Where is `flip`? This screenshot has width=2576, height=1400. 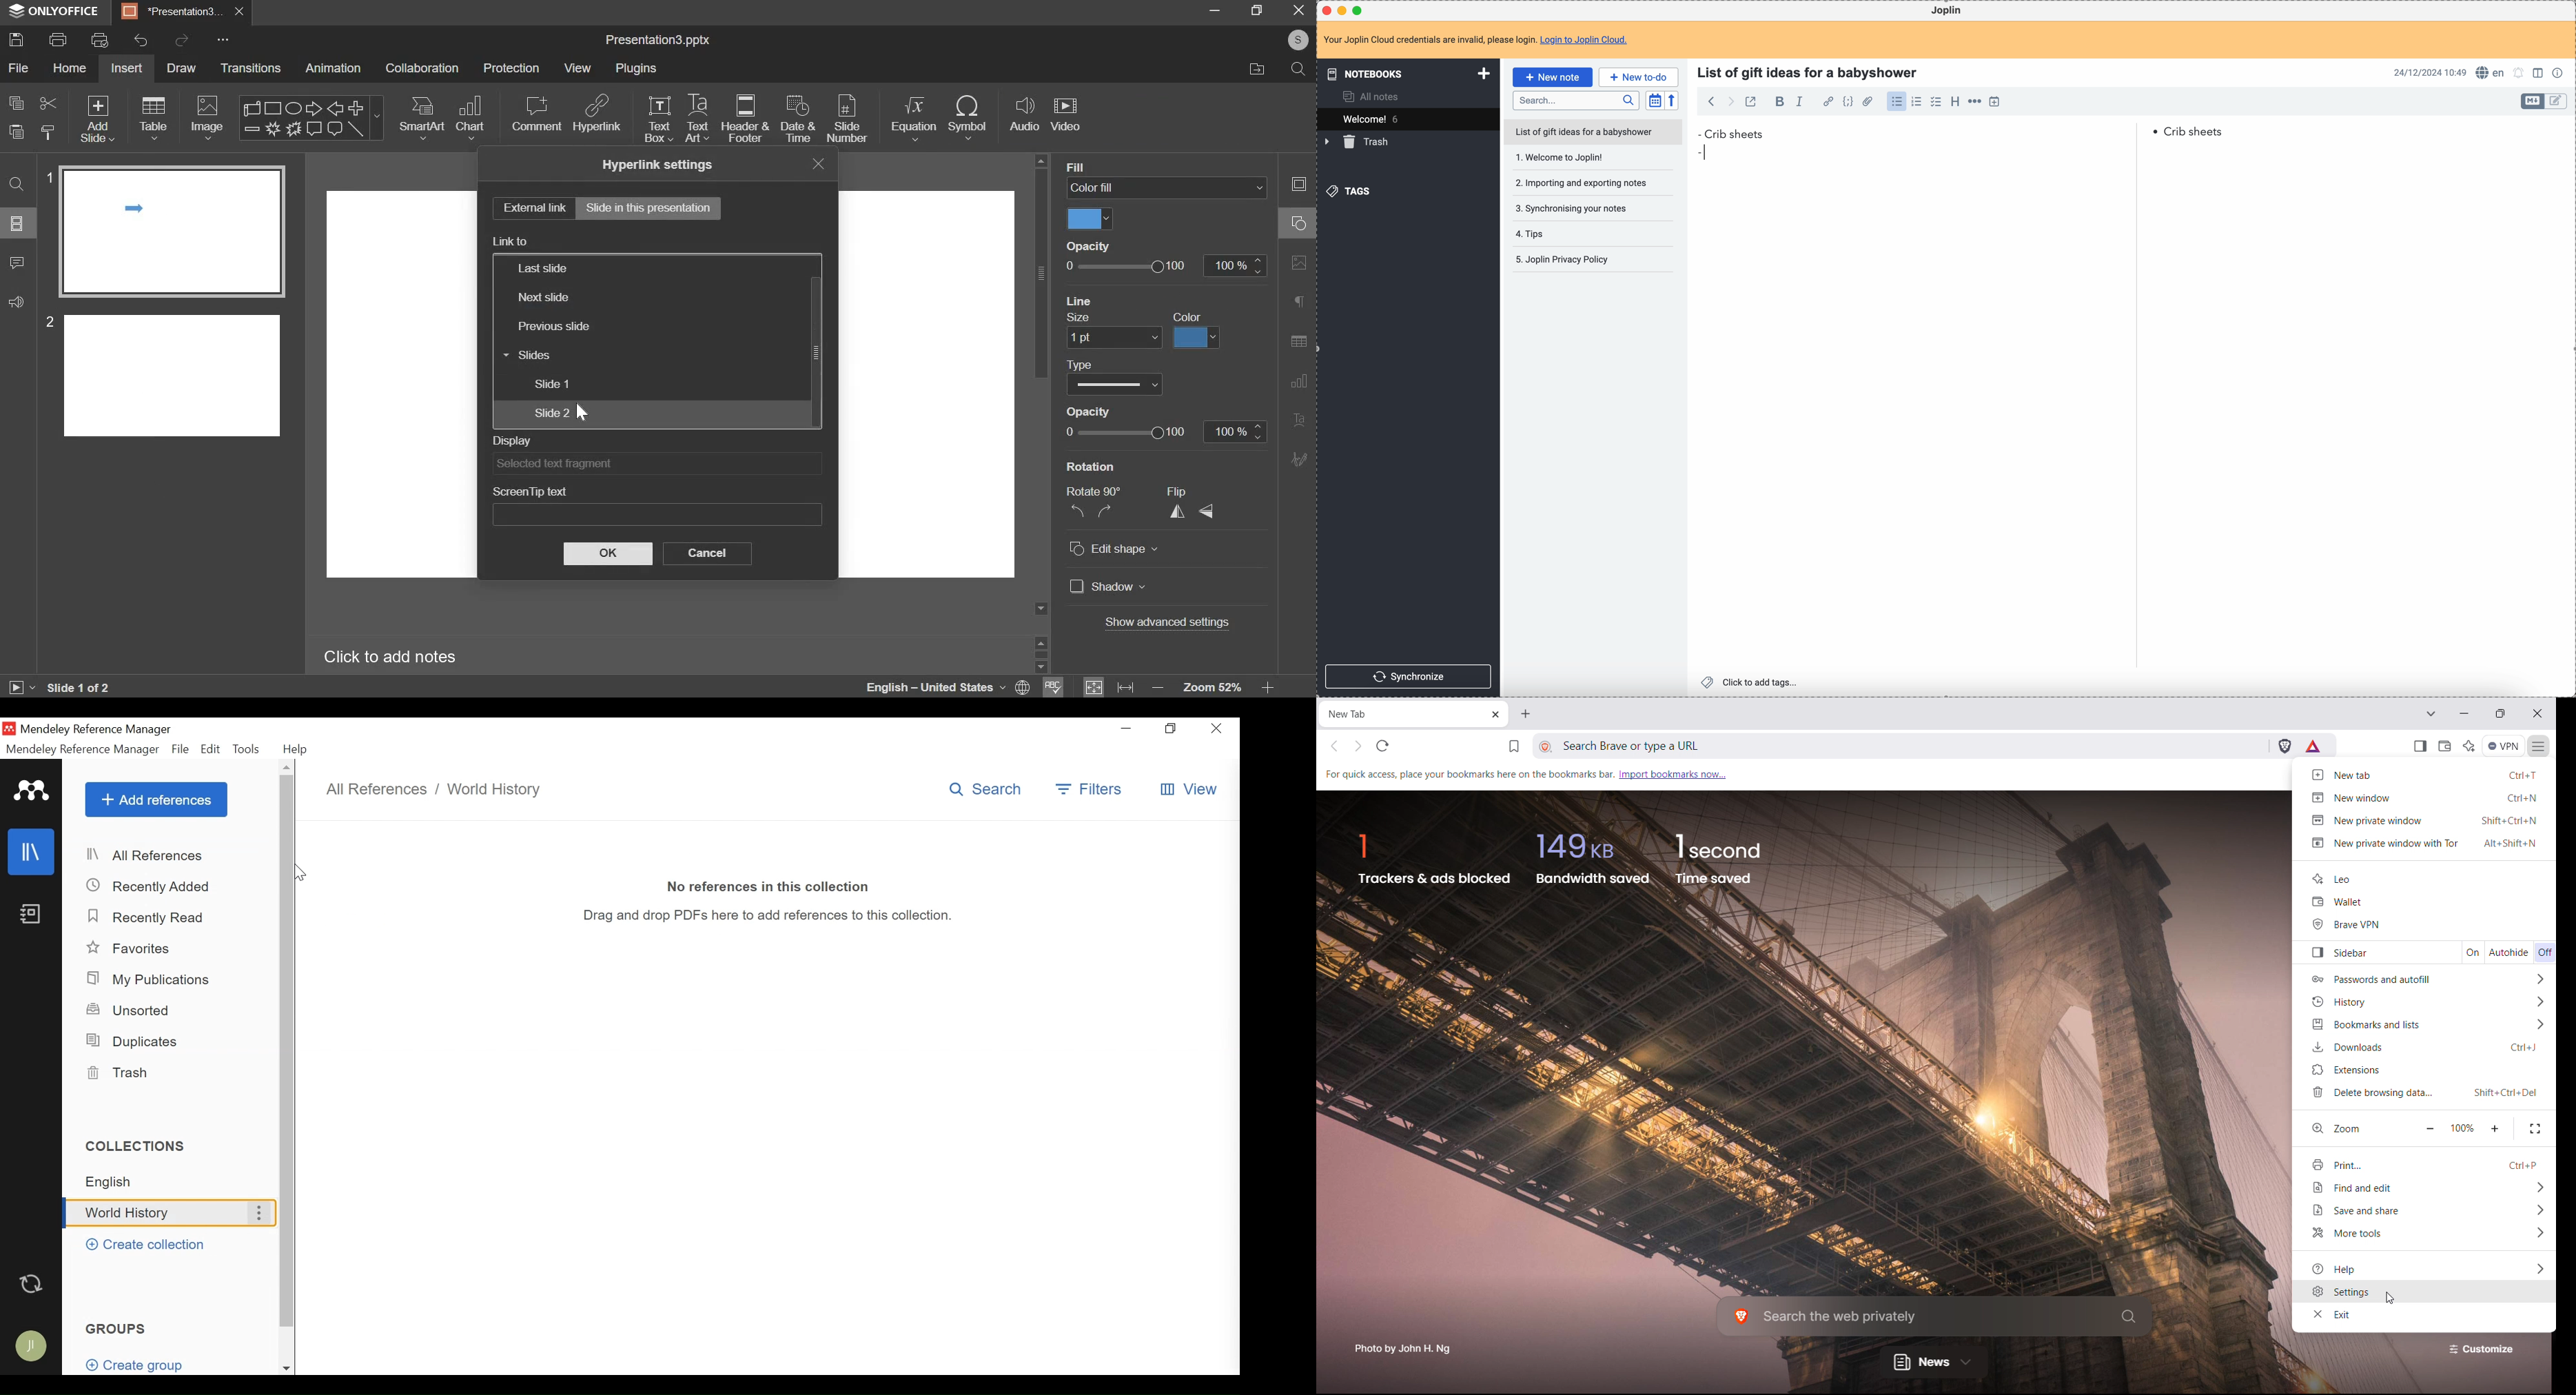 flip is located at coordinates (1176, 492).